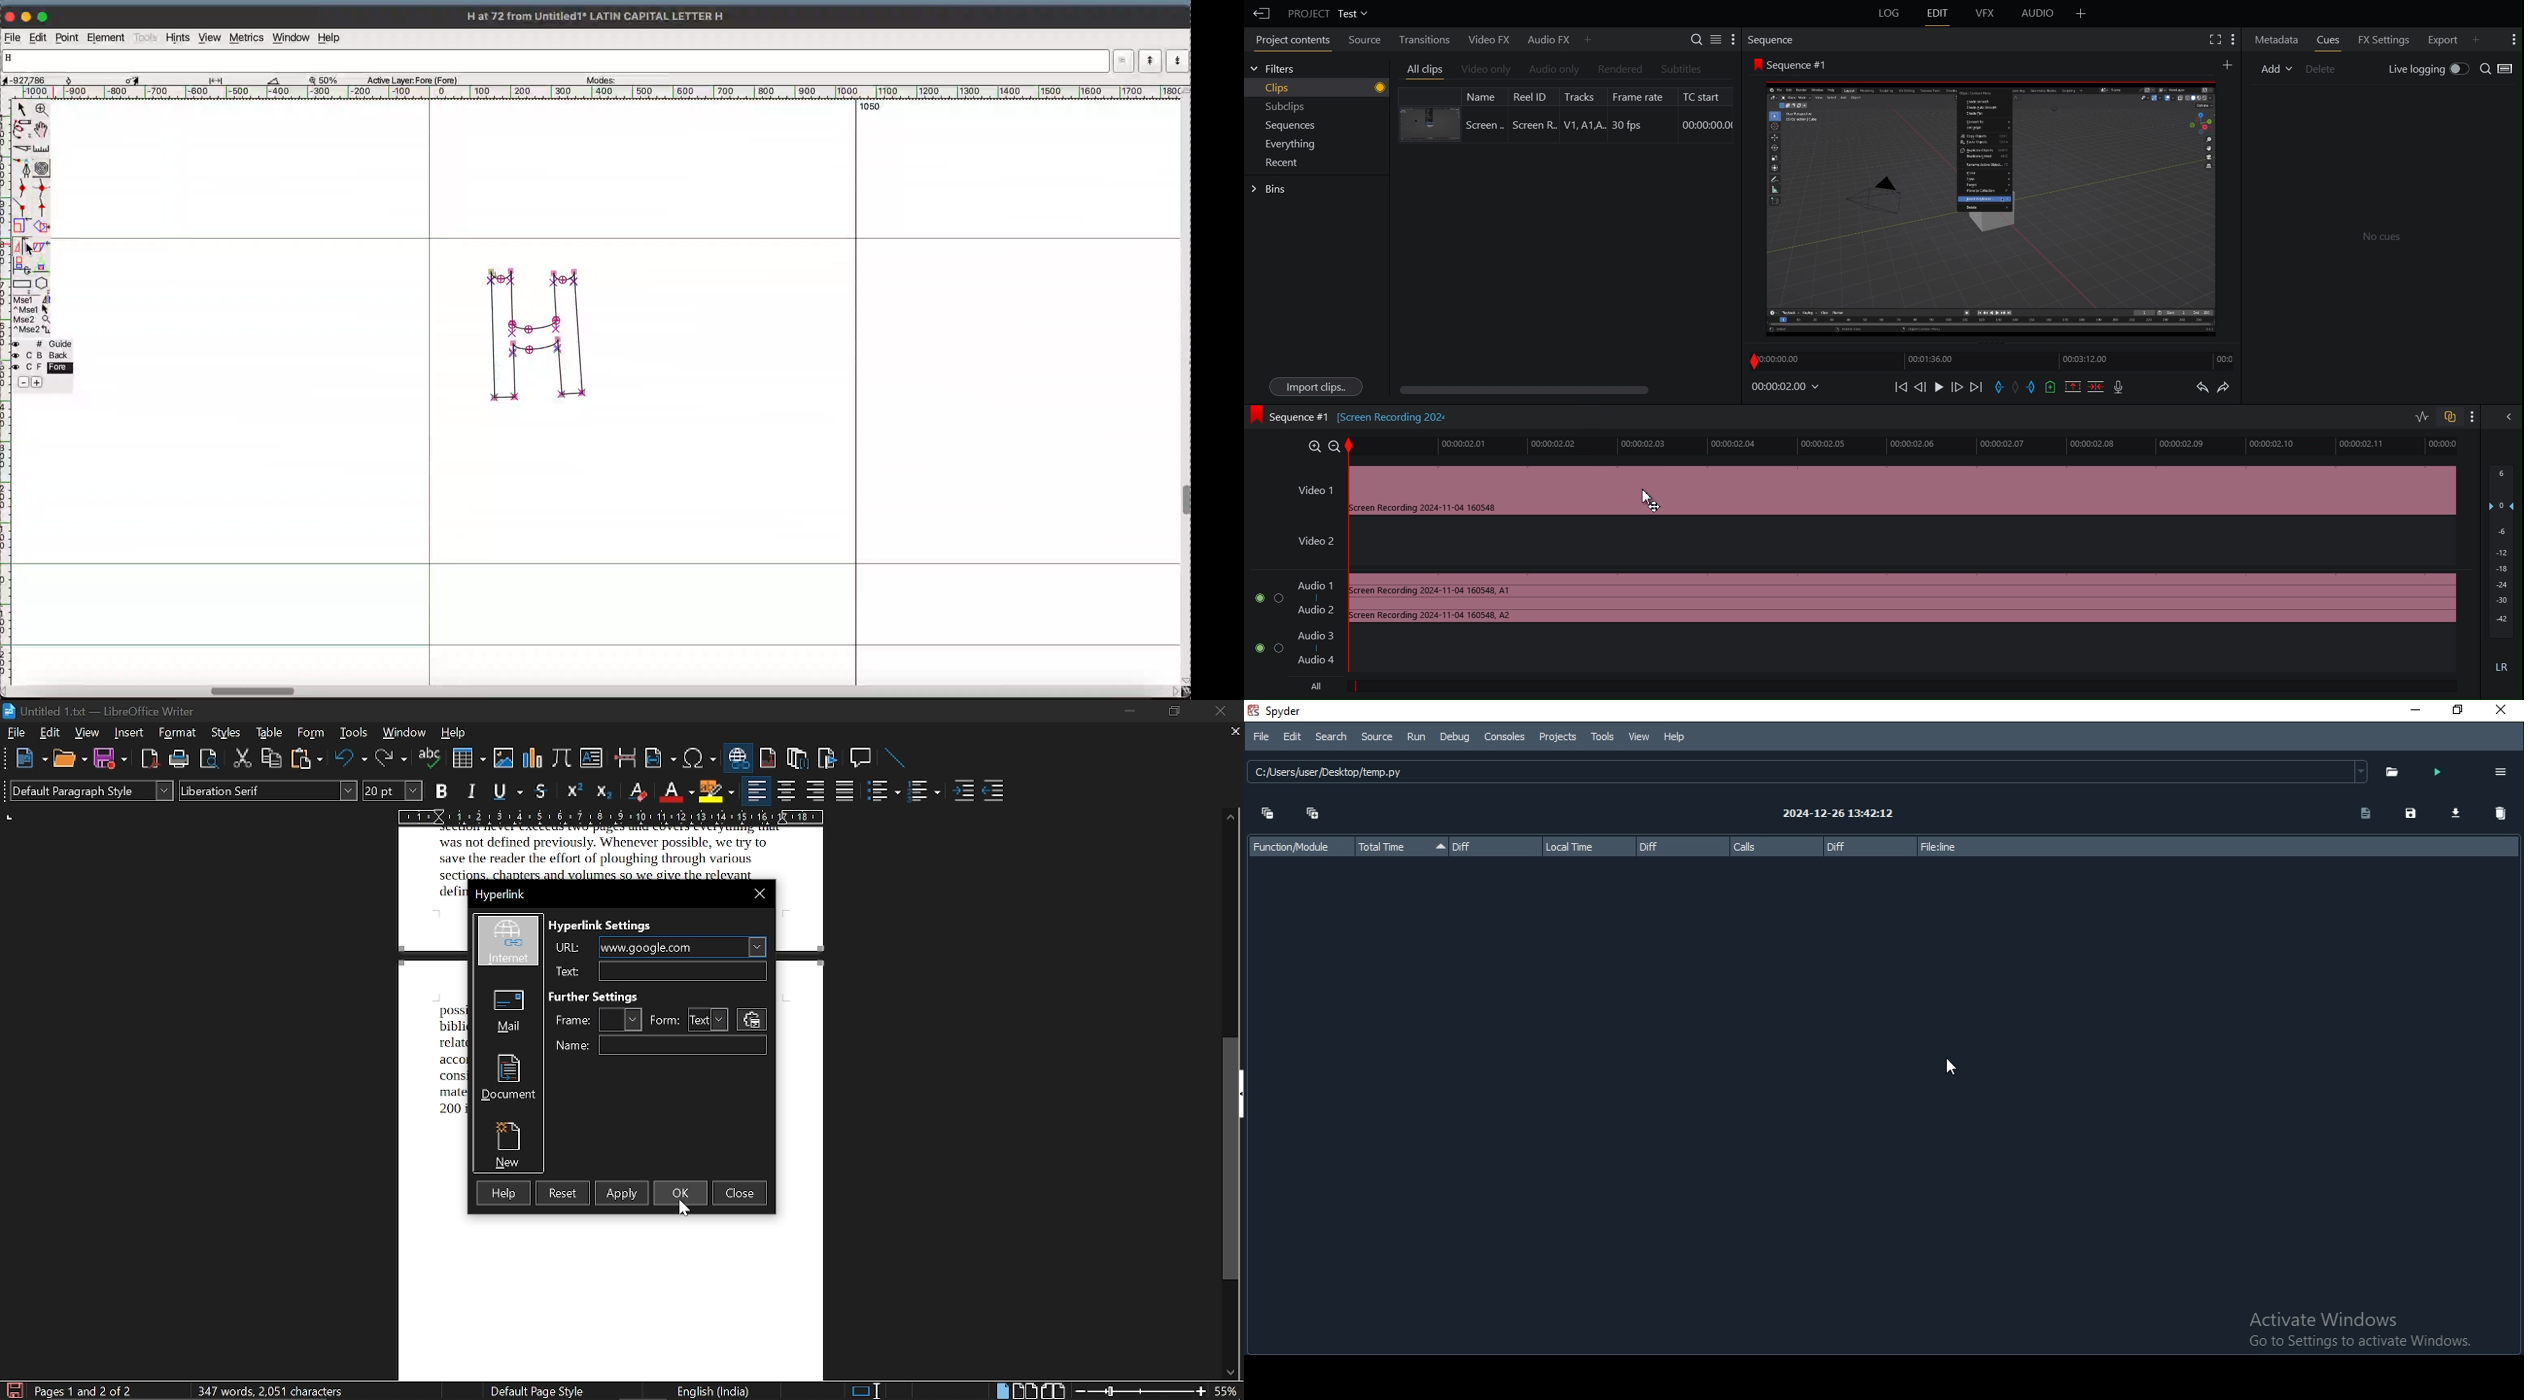 This screenshot has width=2548, height=1400. Describe the element at coordinates (1315, 813) in the screenshot. I see `expand` at that location.